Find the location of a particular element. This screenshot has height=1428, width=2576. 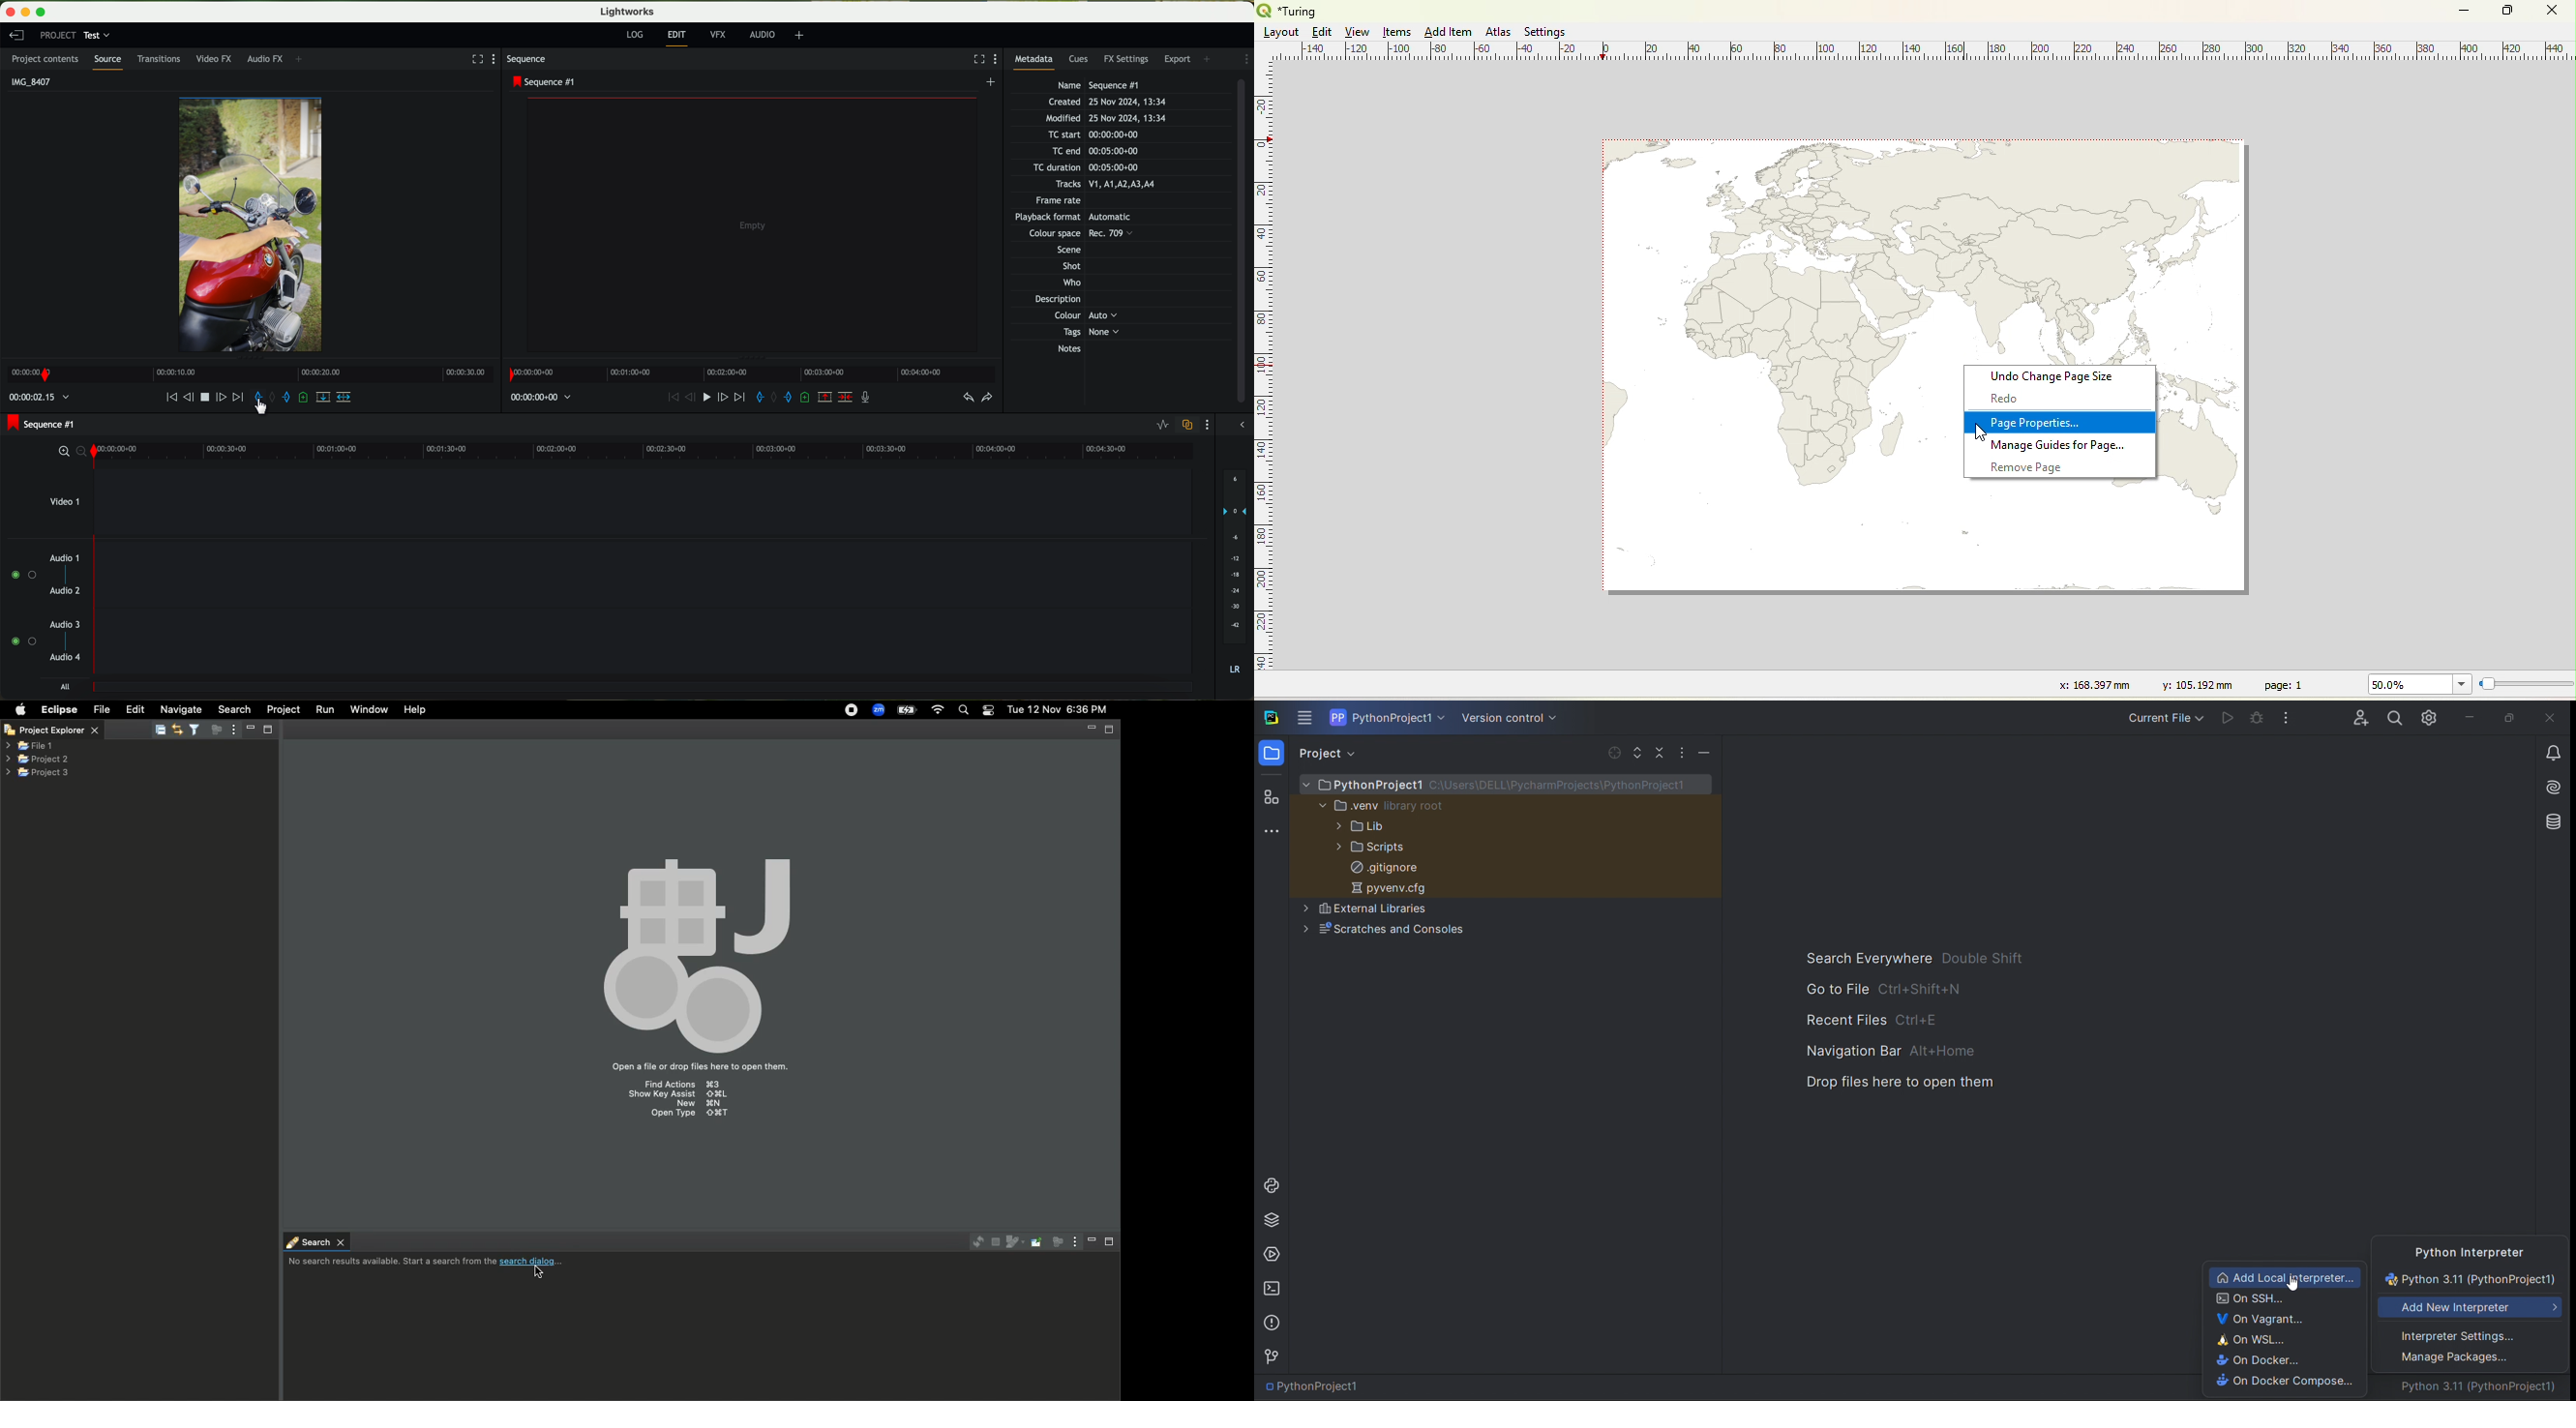

Projects is located at coordinates (38, 757).